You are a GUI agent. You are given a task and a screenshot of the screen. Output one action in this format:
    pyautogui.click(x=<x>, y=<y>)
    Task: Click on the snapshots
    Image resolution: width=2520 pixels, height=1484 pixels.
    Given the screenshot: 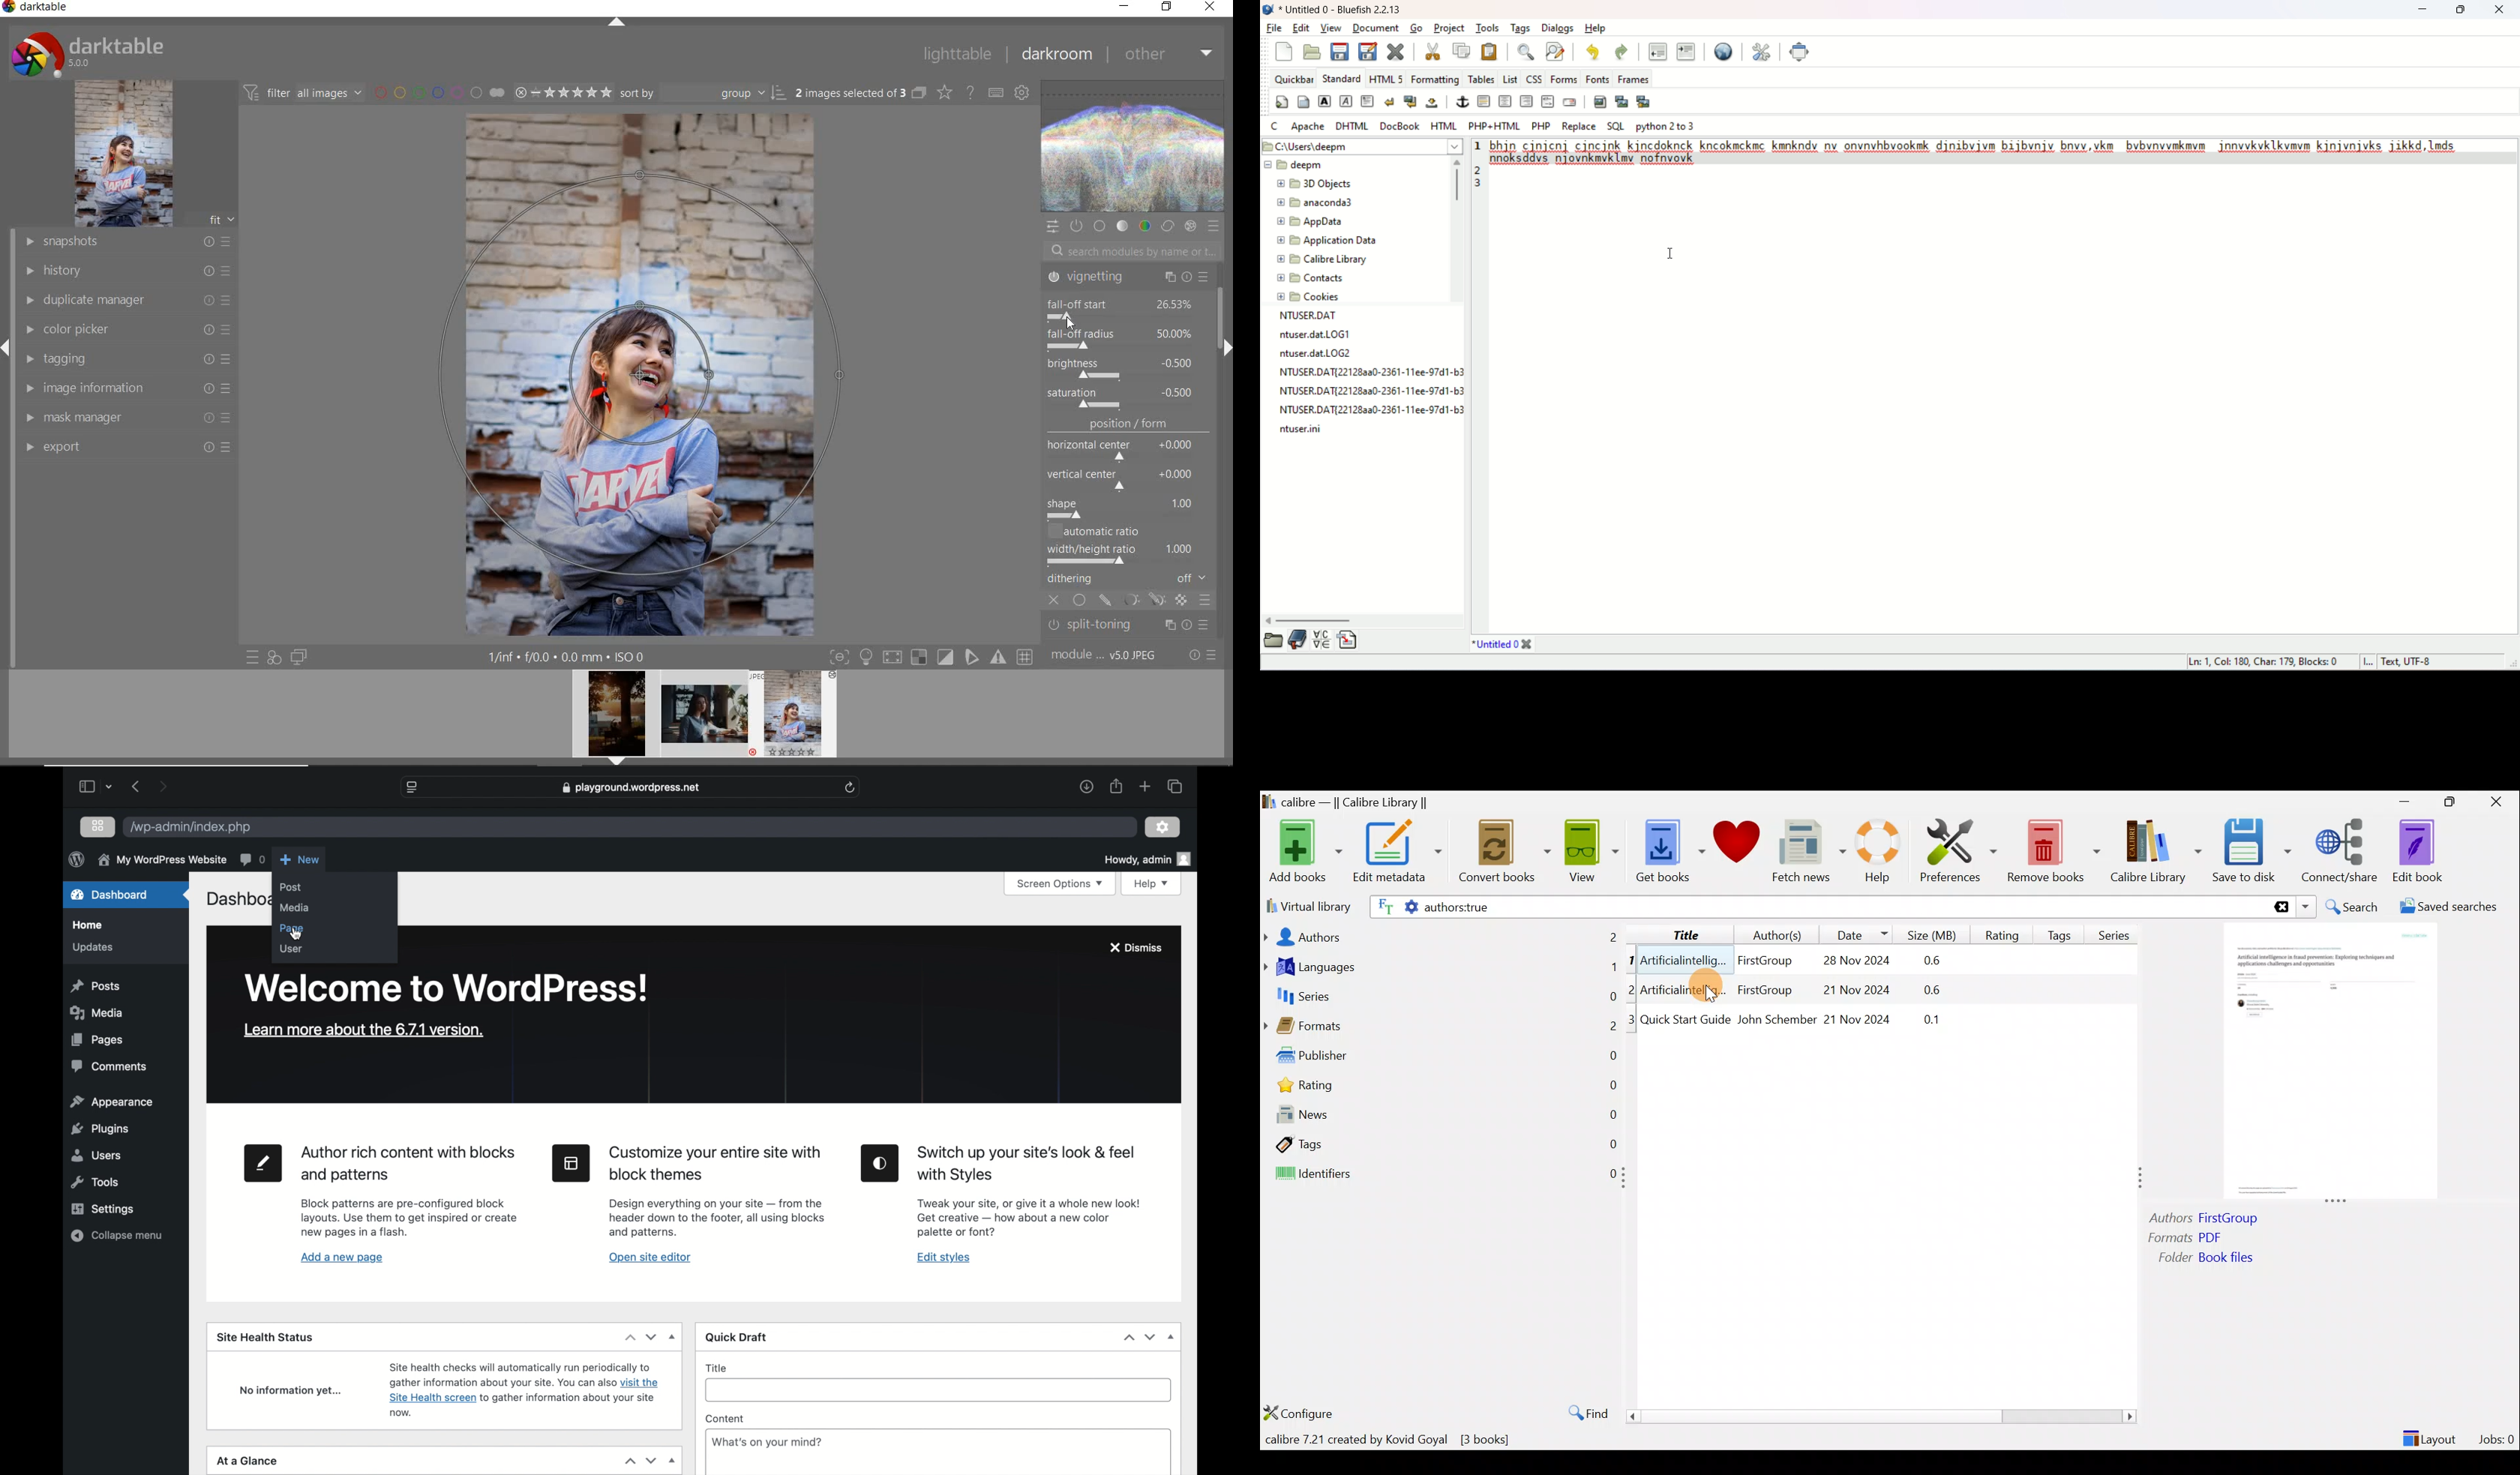 What is the action you would take?
    pyautogui.click(x=126, y=242)
    